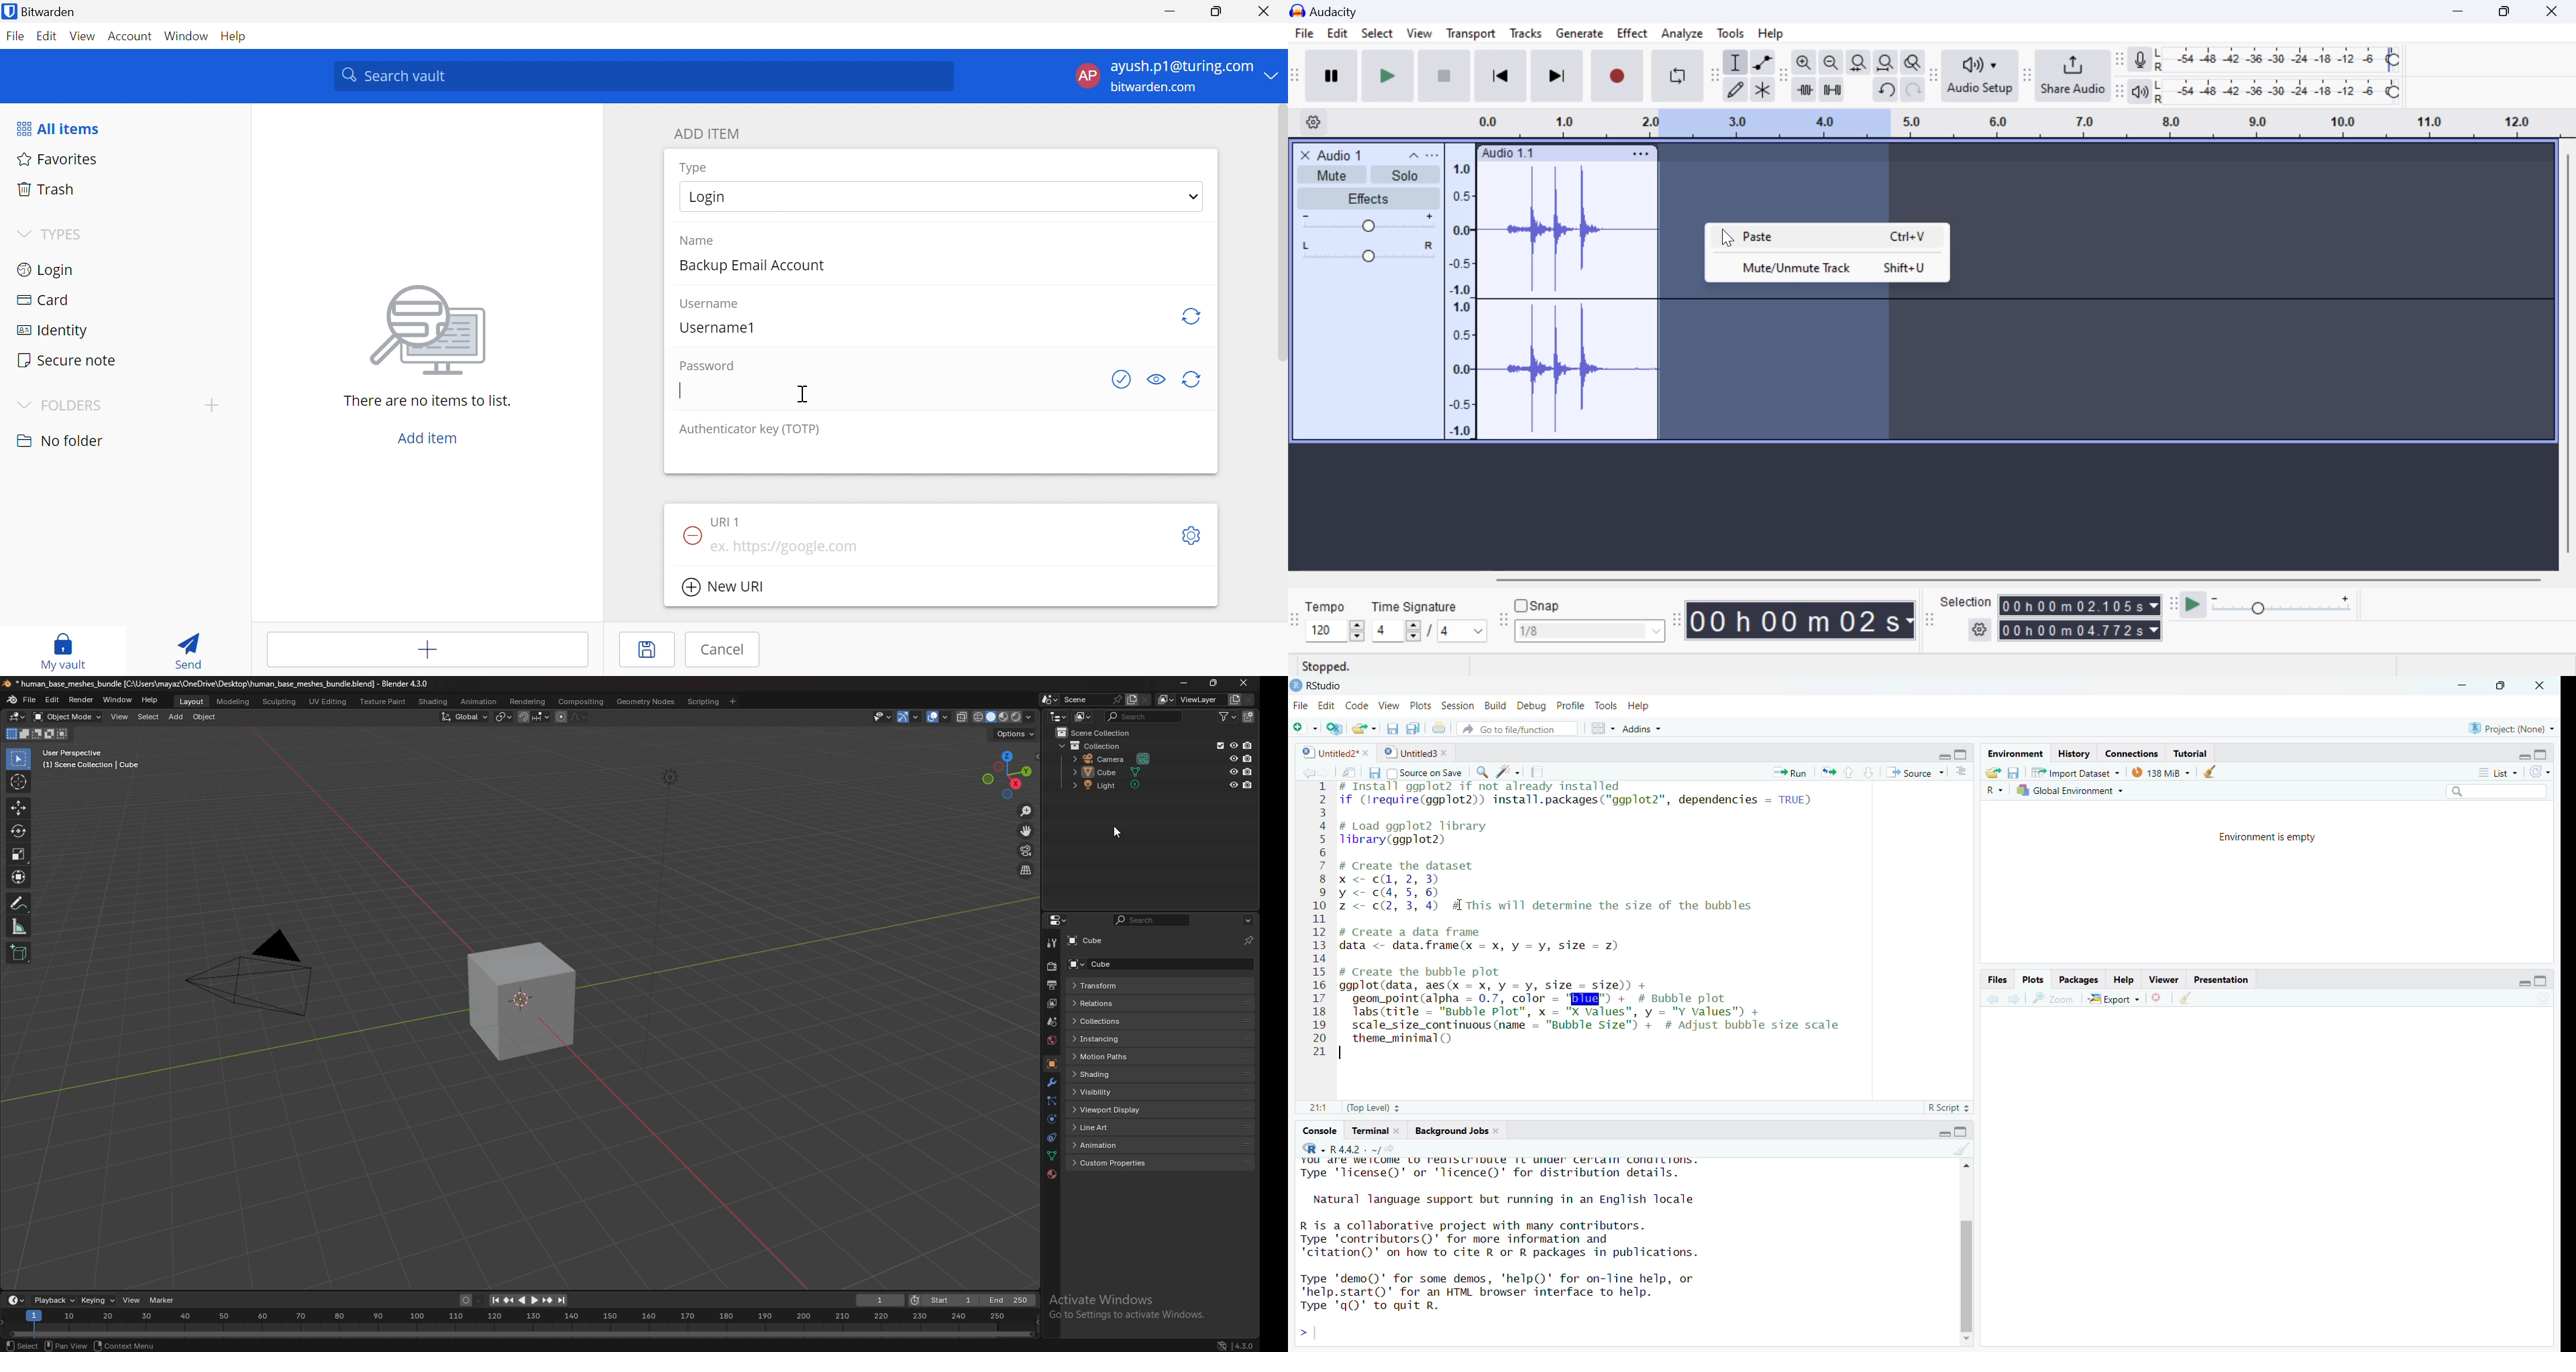  I want to click on material, so click(1052, 1173).